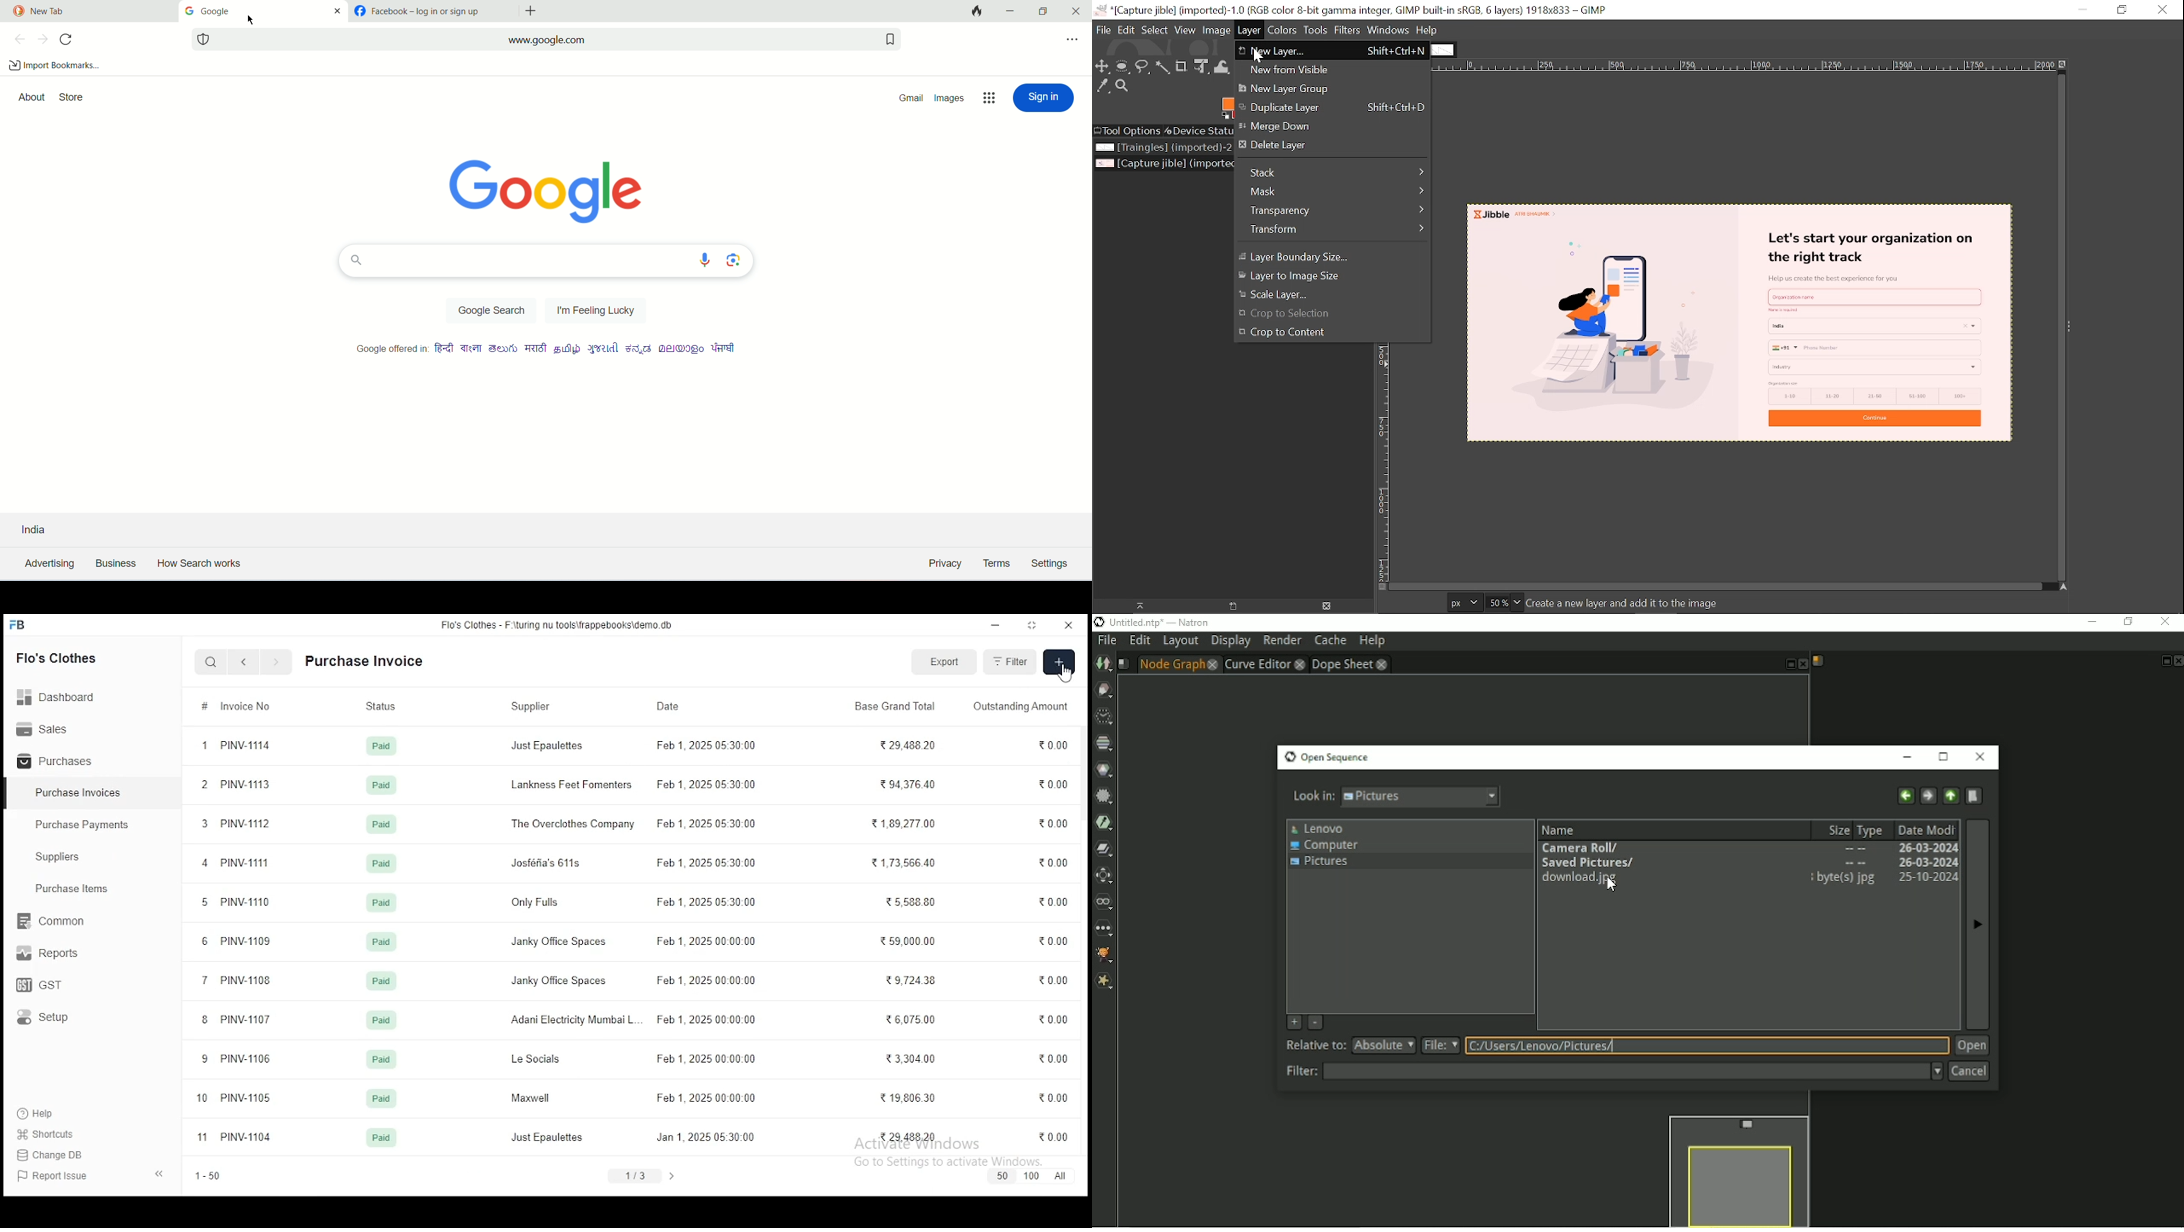 This screenshot has height=1232, width=2184. Describe the element at coordinates (561, 943) in the screenshot. I see `Janky Office Spaces` at that location.